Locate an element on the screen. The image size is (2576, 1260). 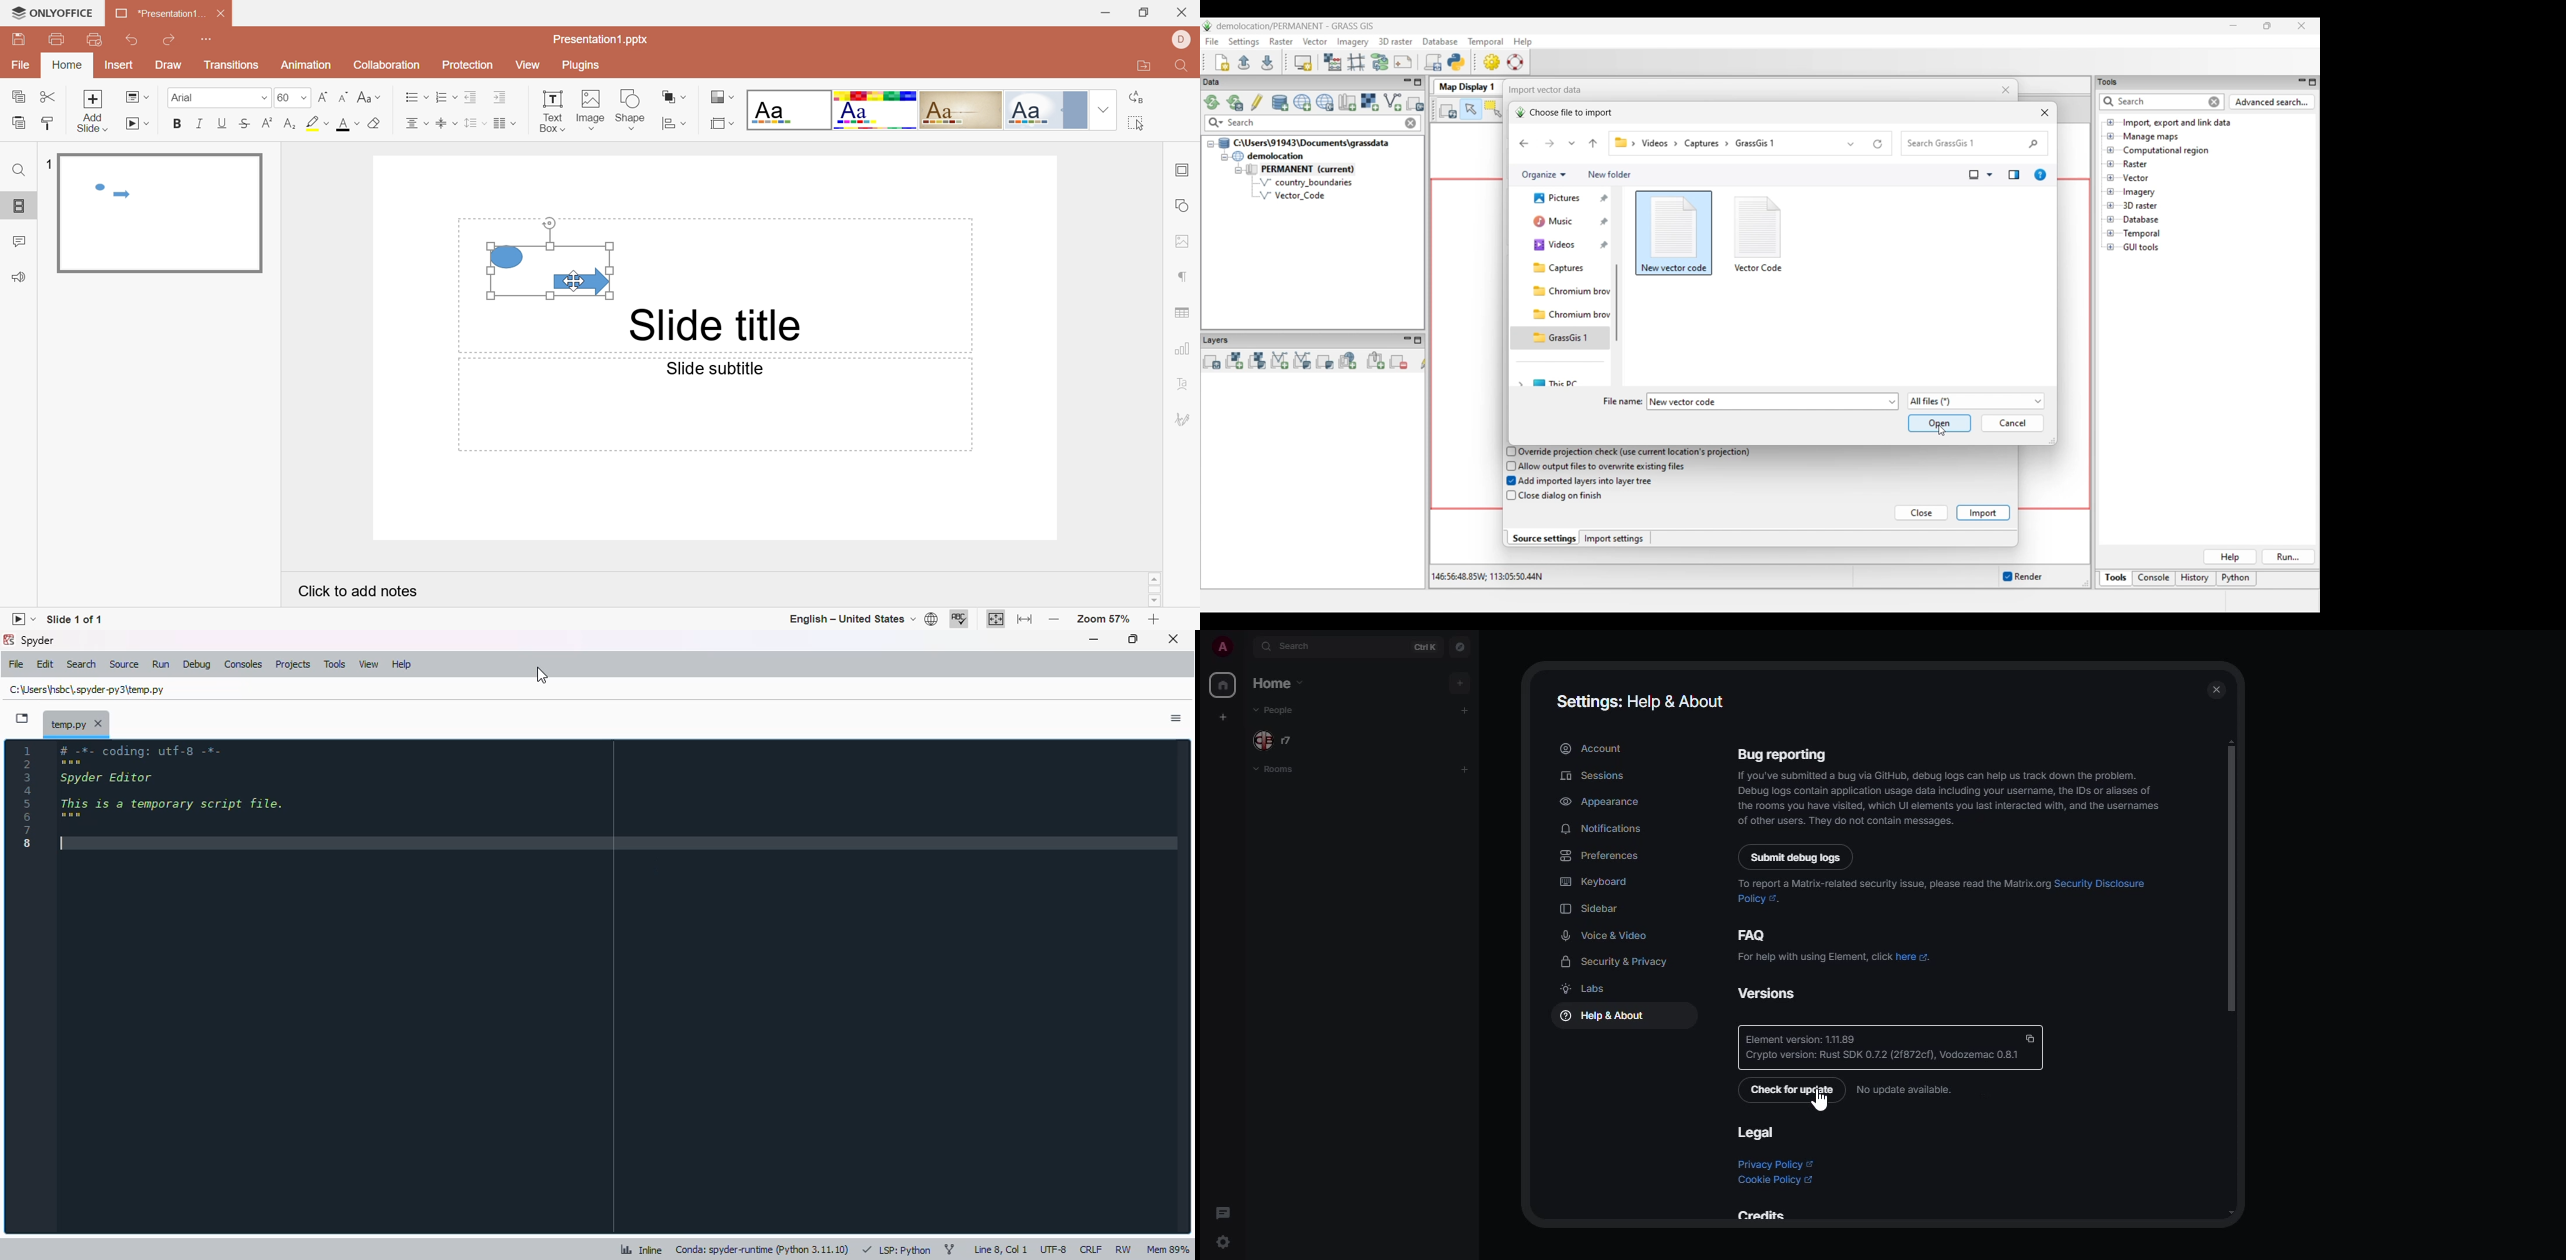
sessions is located at coordinates (1594, 775).